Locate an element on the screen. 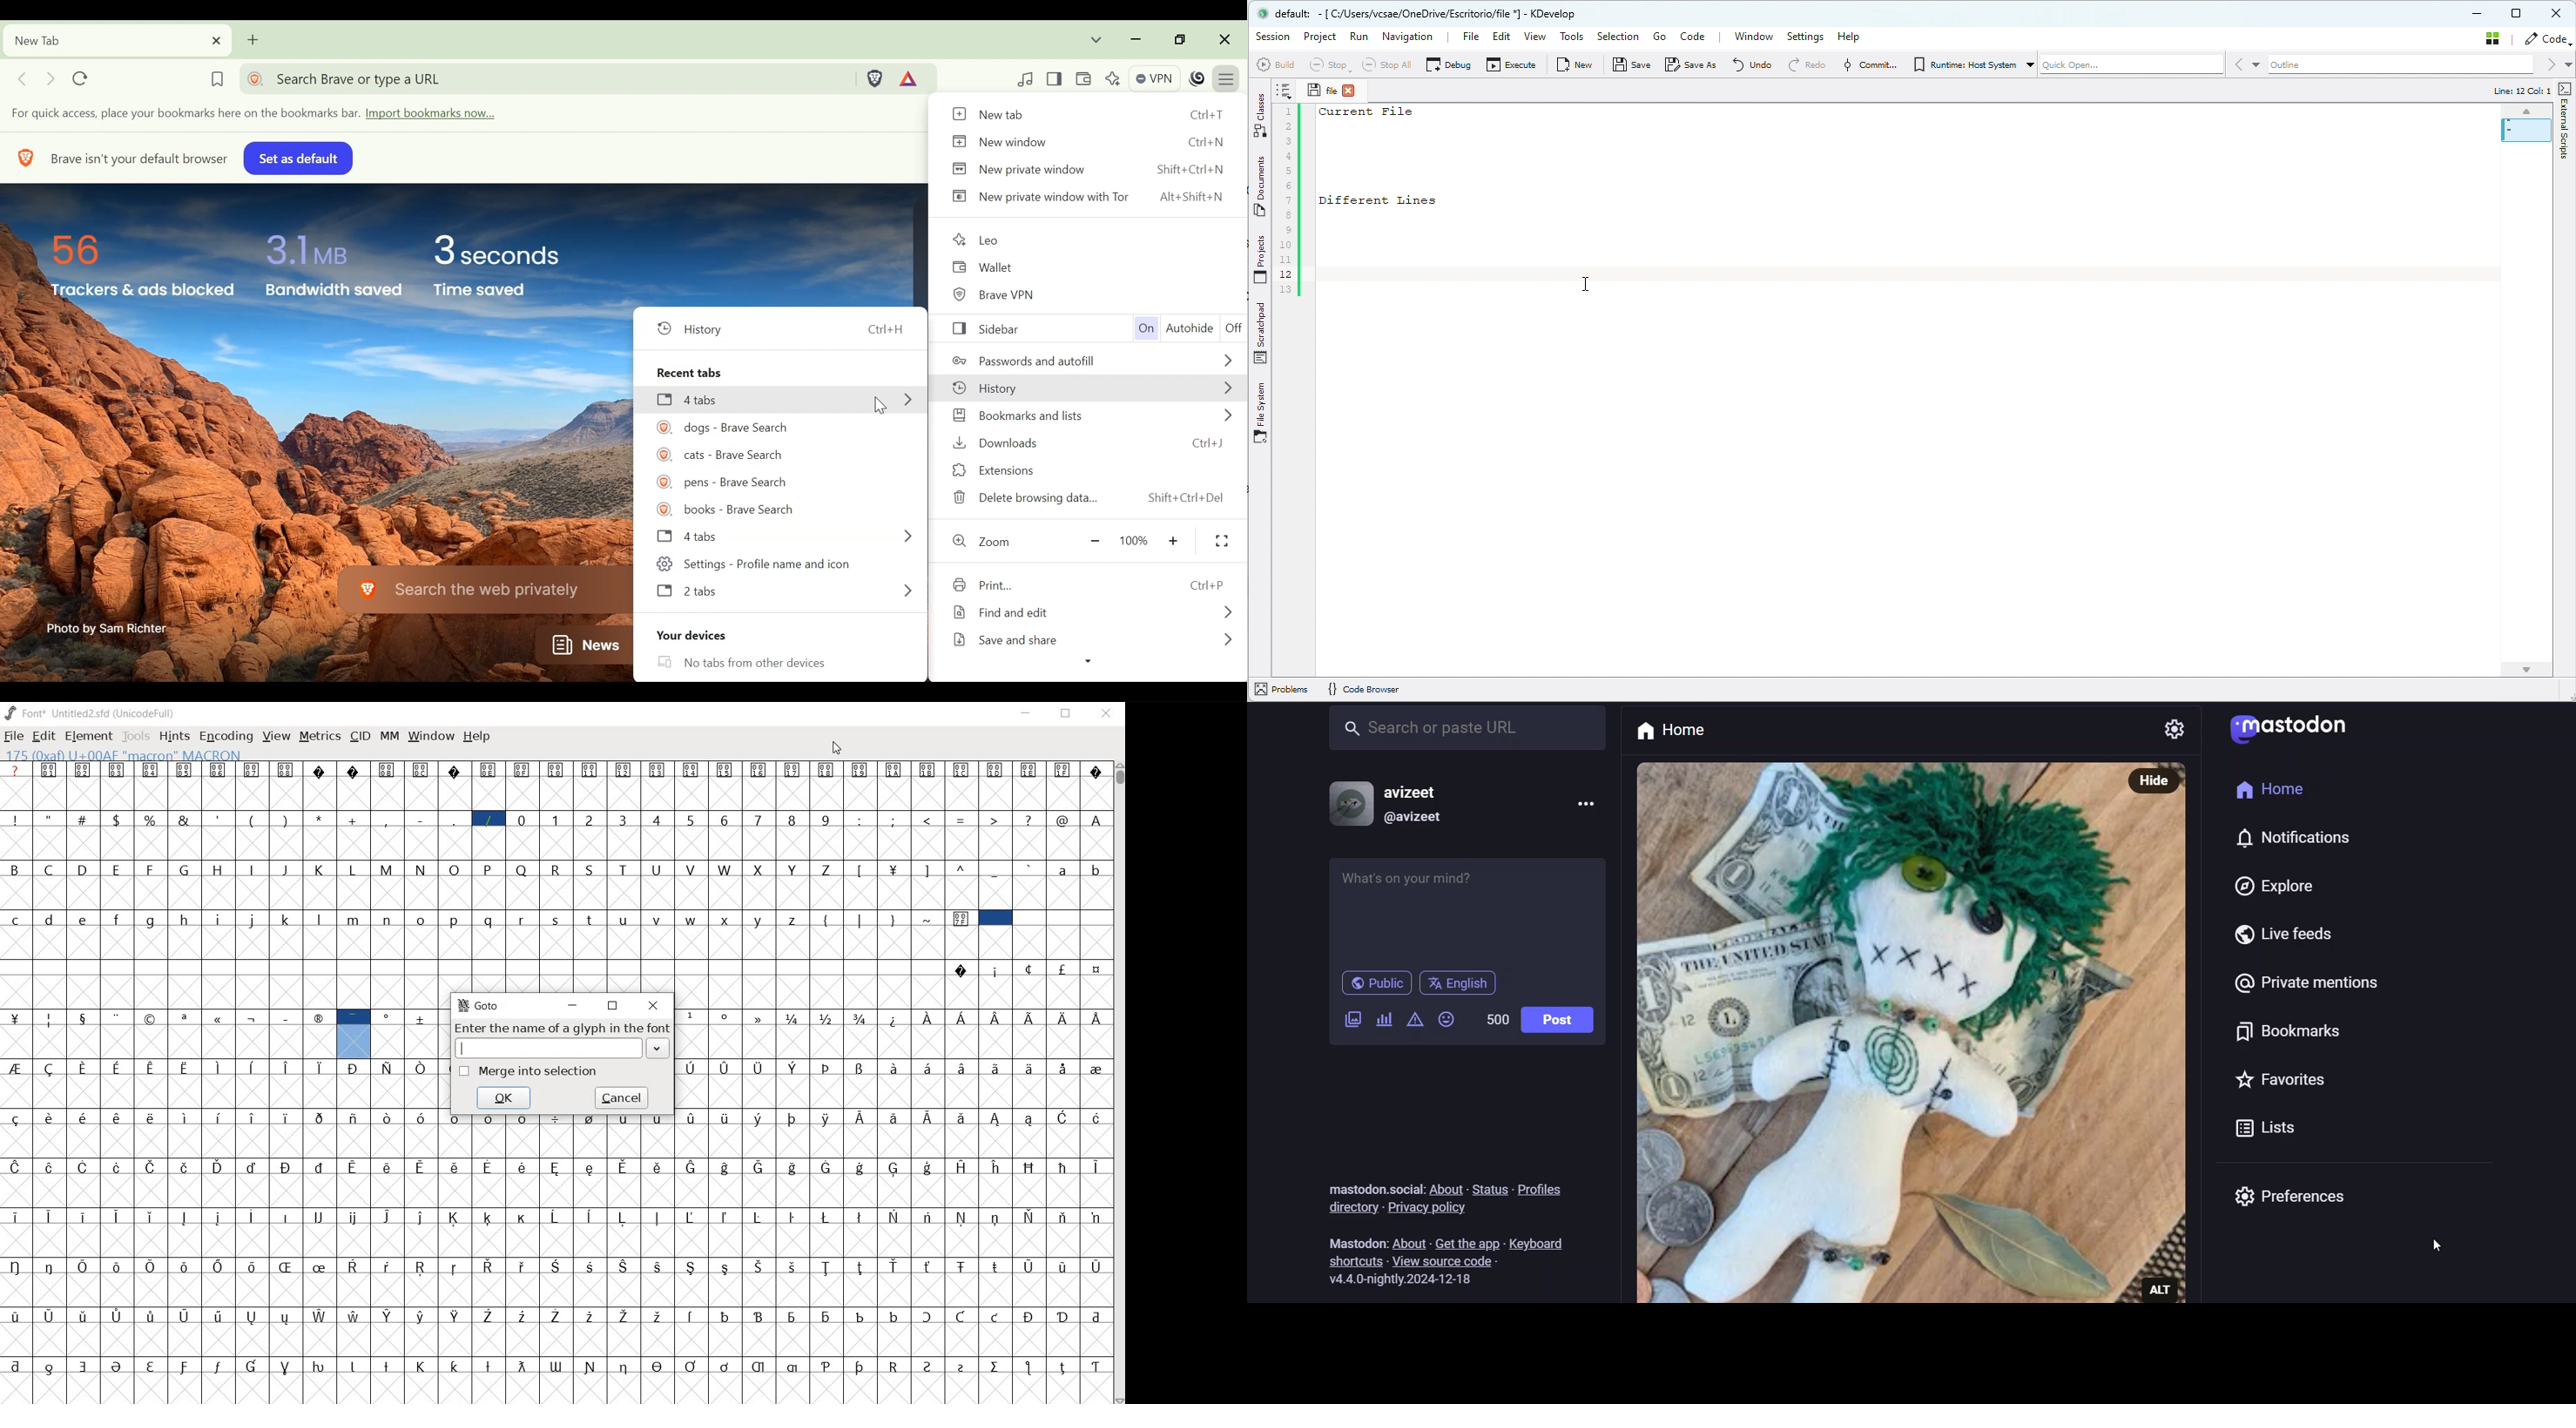  Ctrl+H is located at coordinates (886, 330).